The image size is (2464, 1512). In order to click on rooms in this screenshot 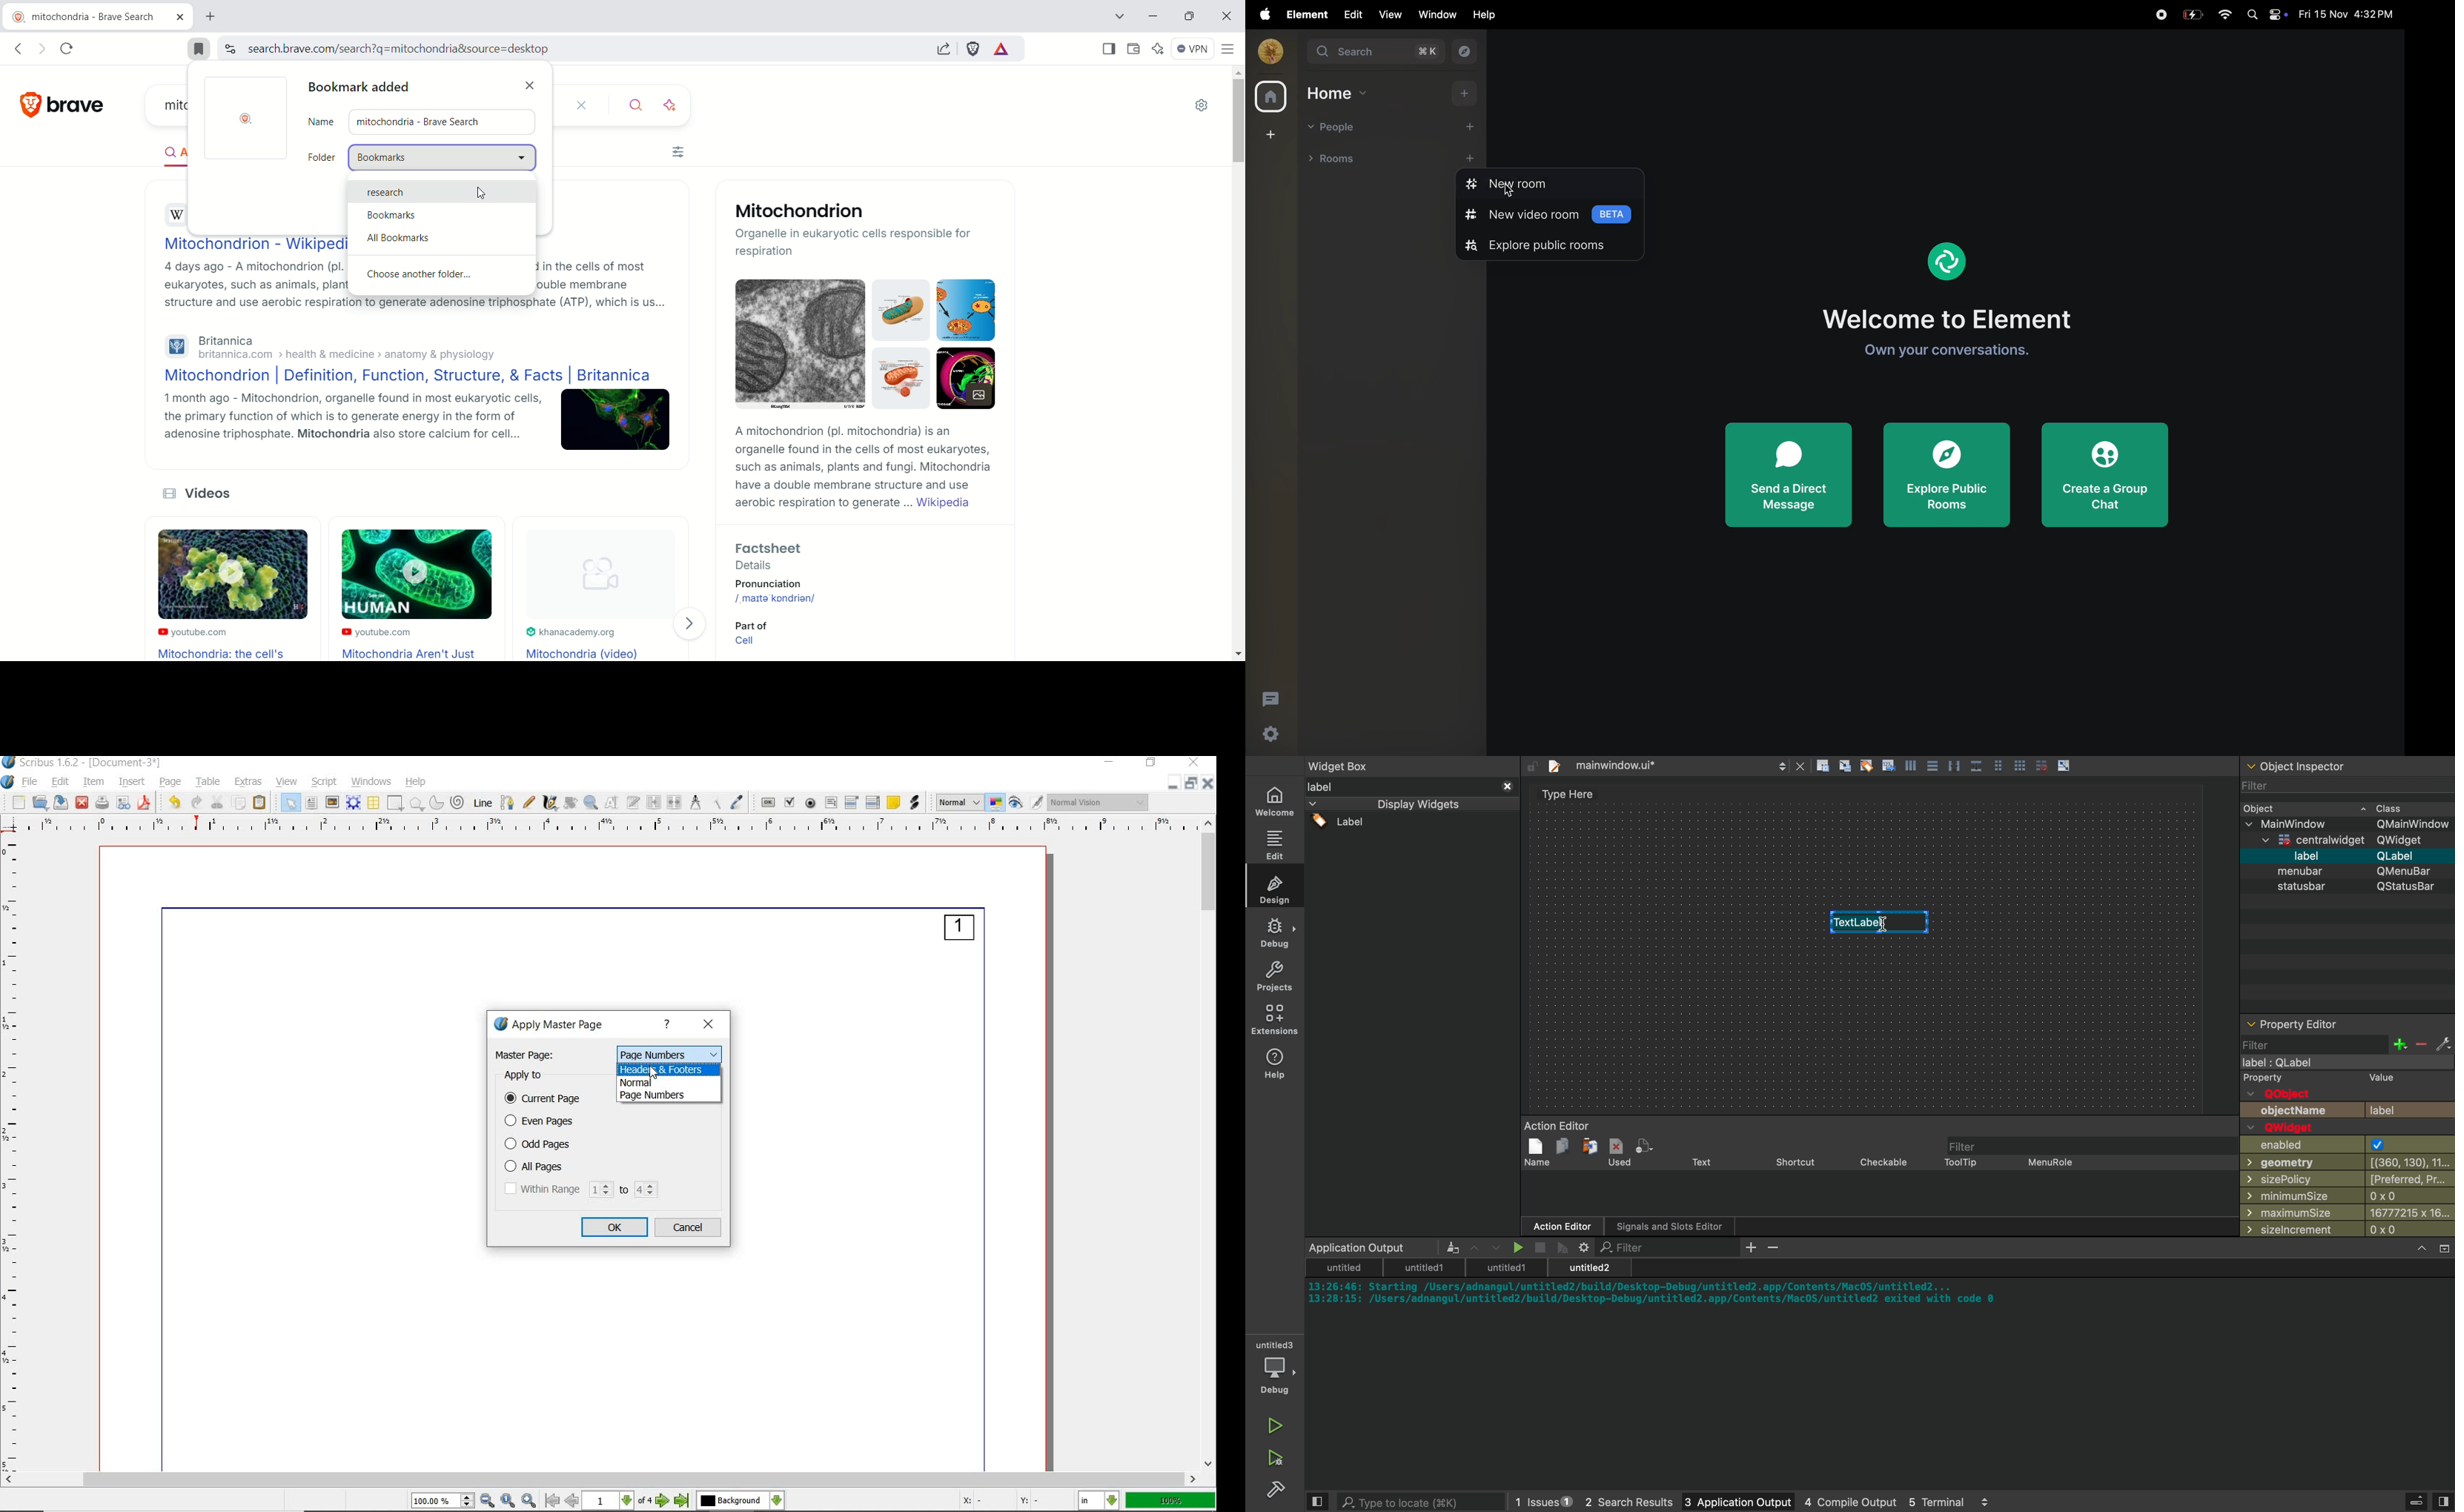, I will do `click(1341, 161)`.